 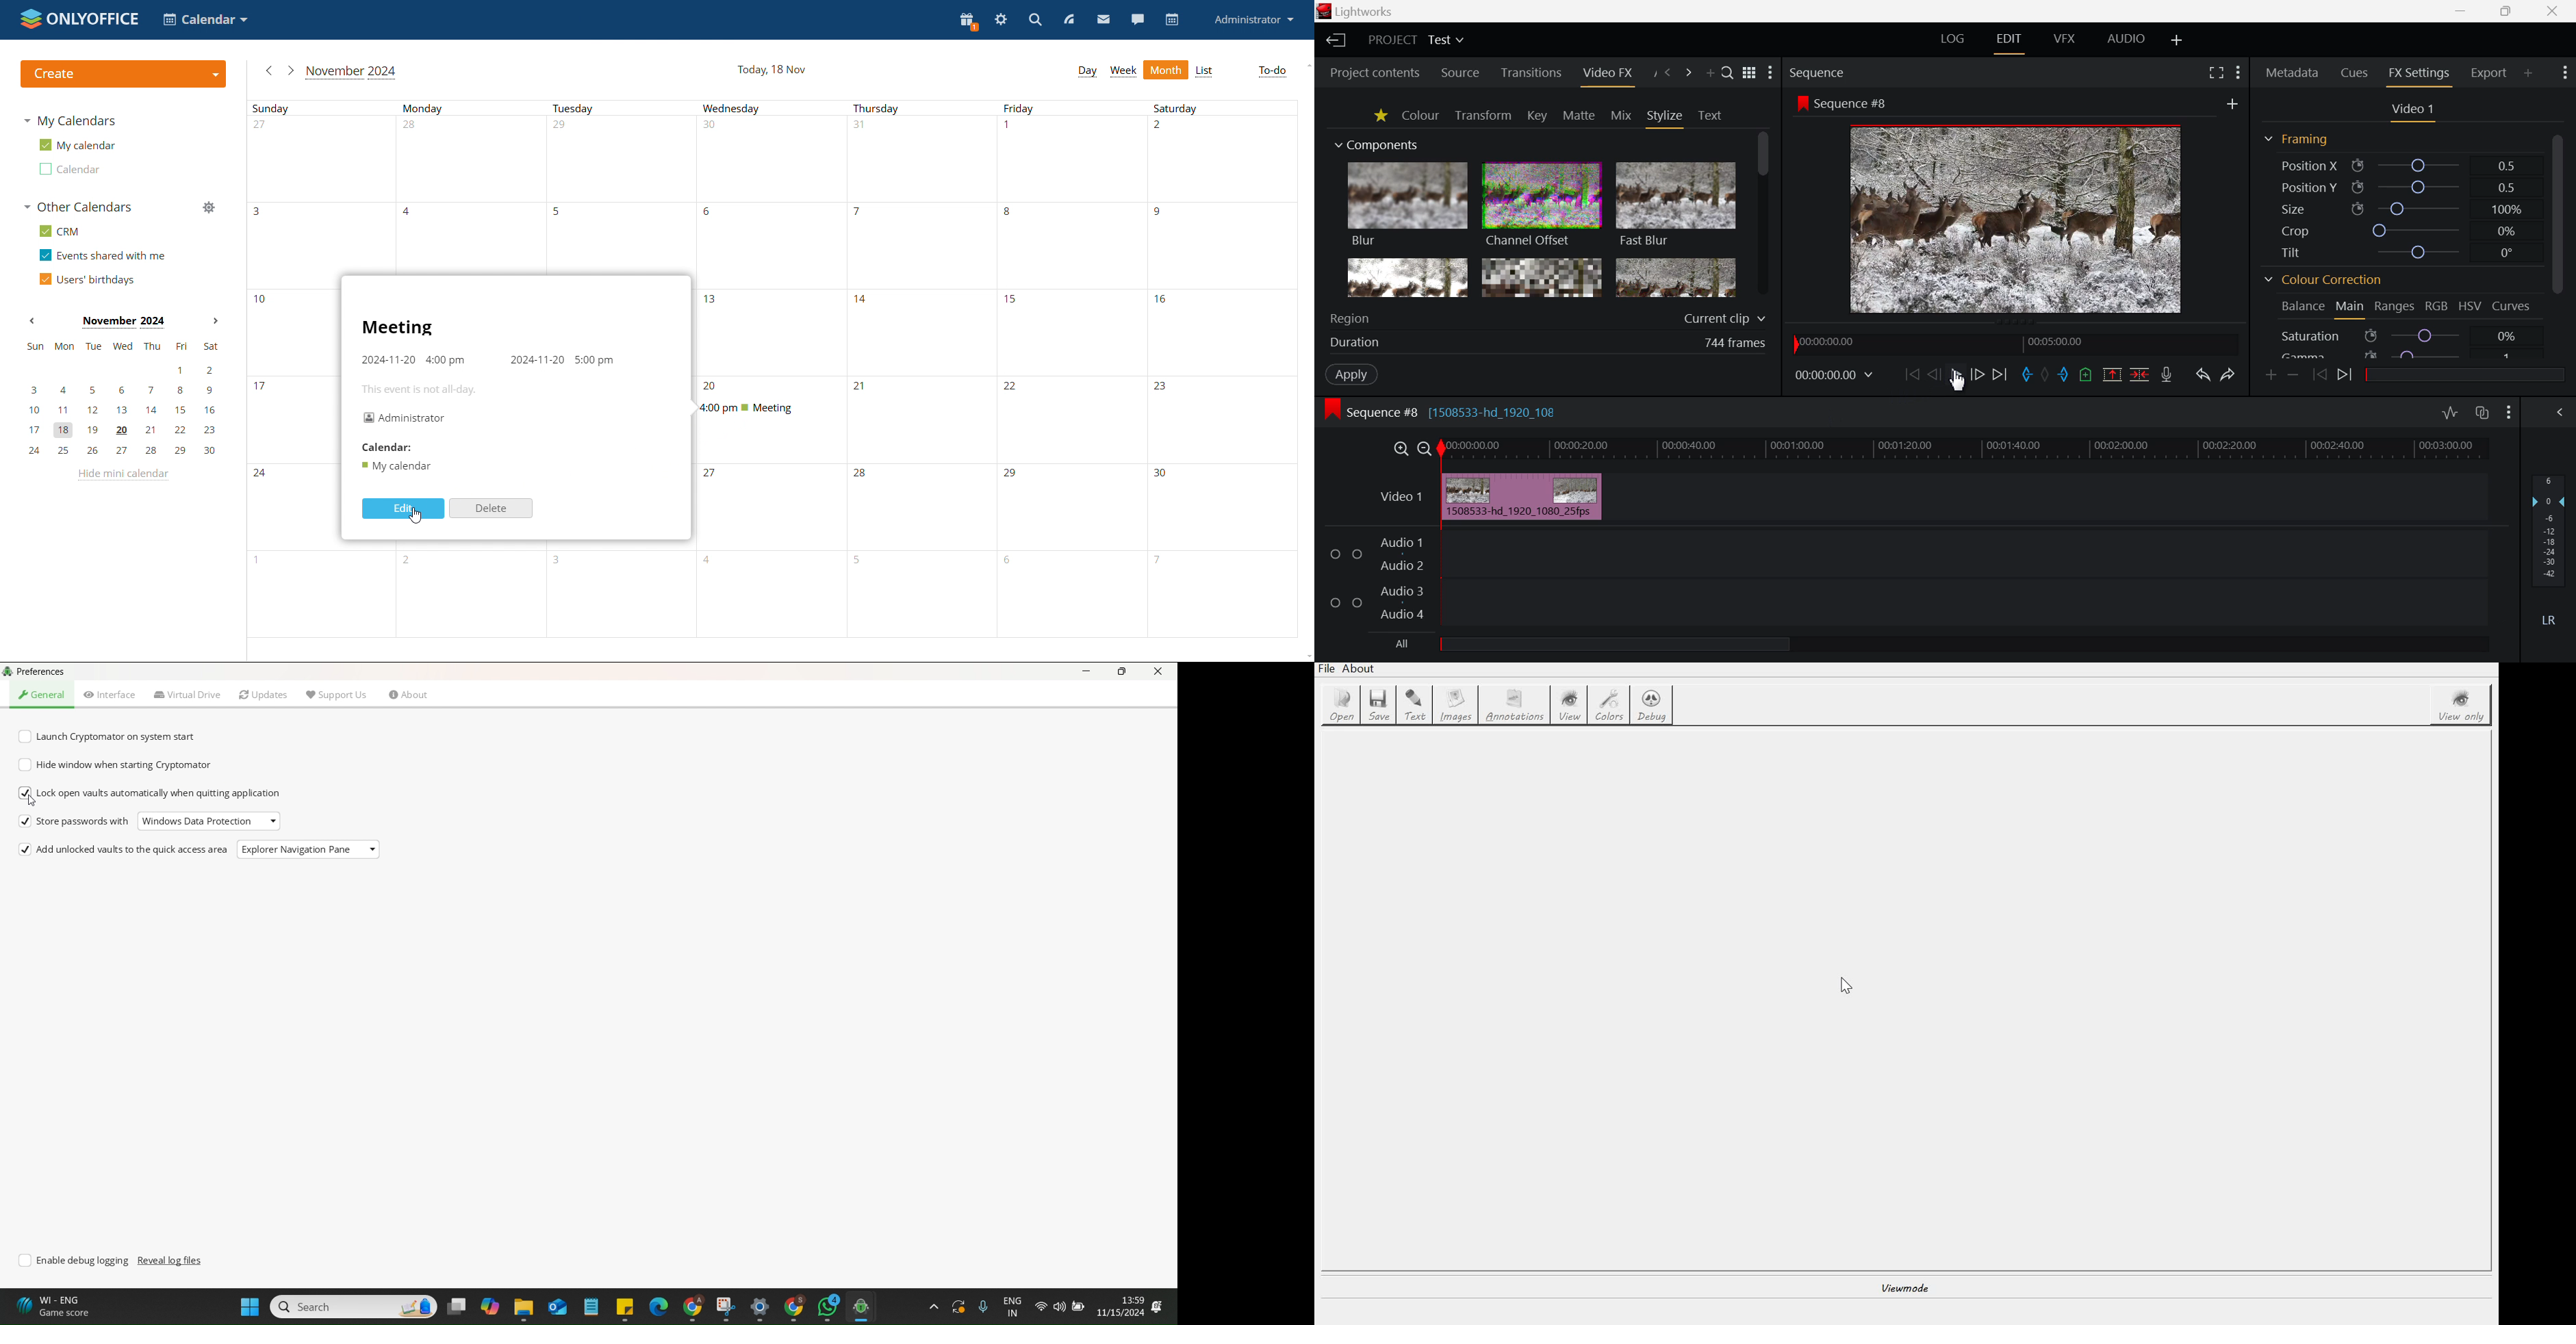 I want to click on Restore Down, so click(x=2463, y=11).